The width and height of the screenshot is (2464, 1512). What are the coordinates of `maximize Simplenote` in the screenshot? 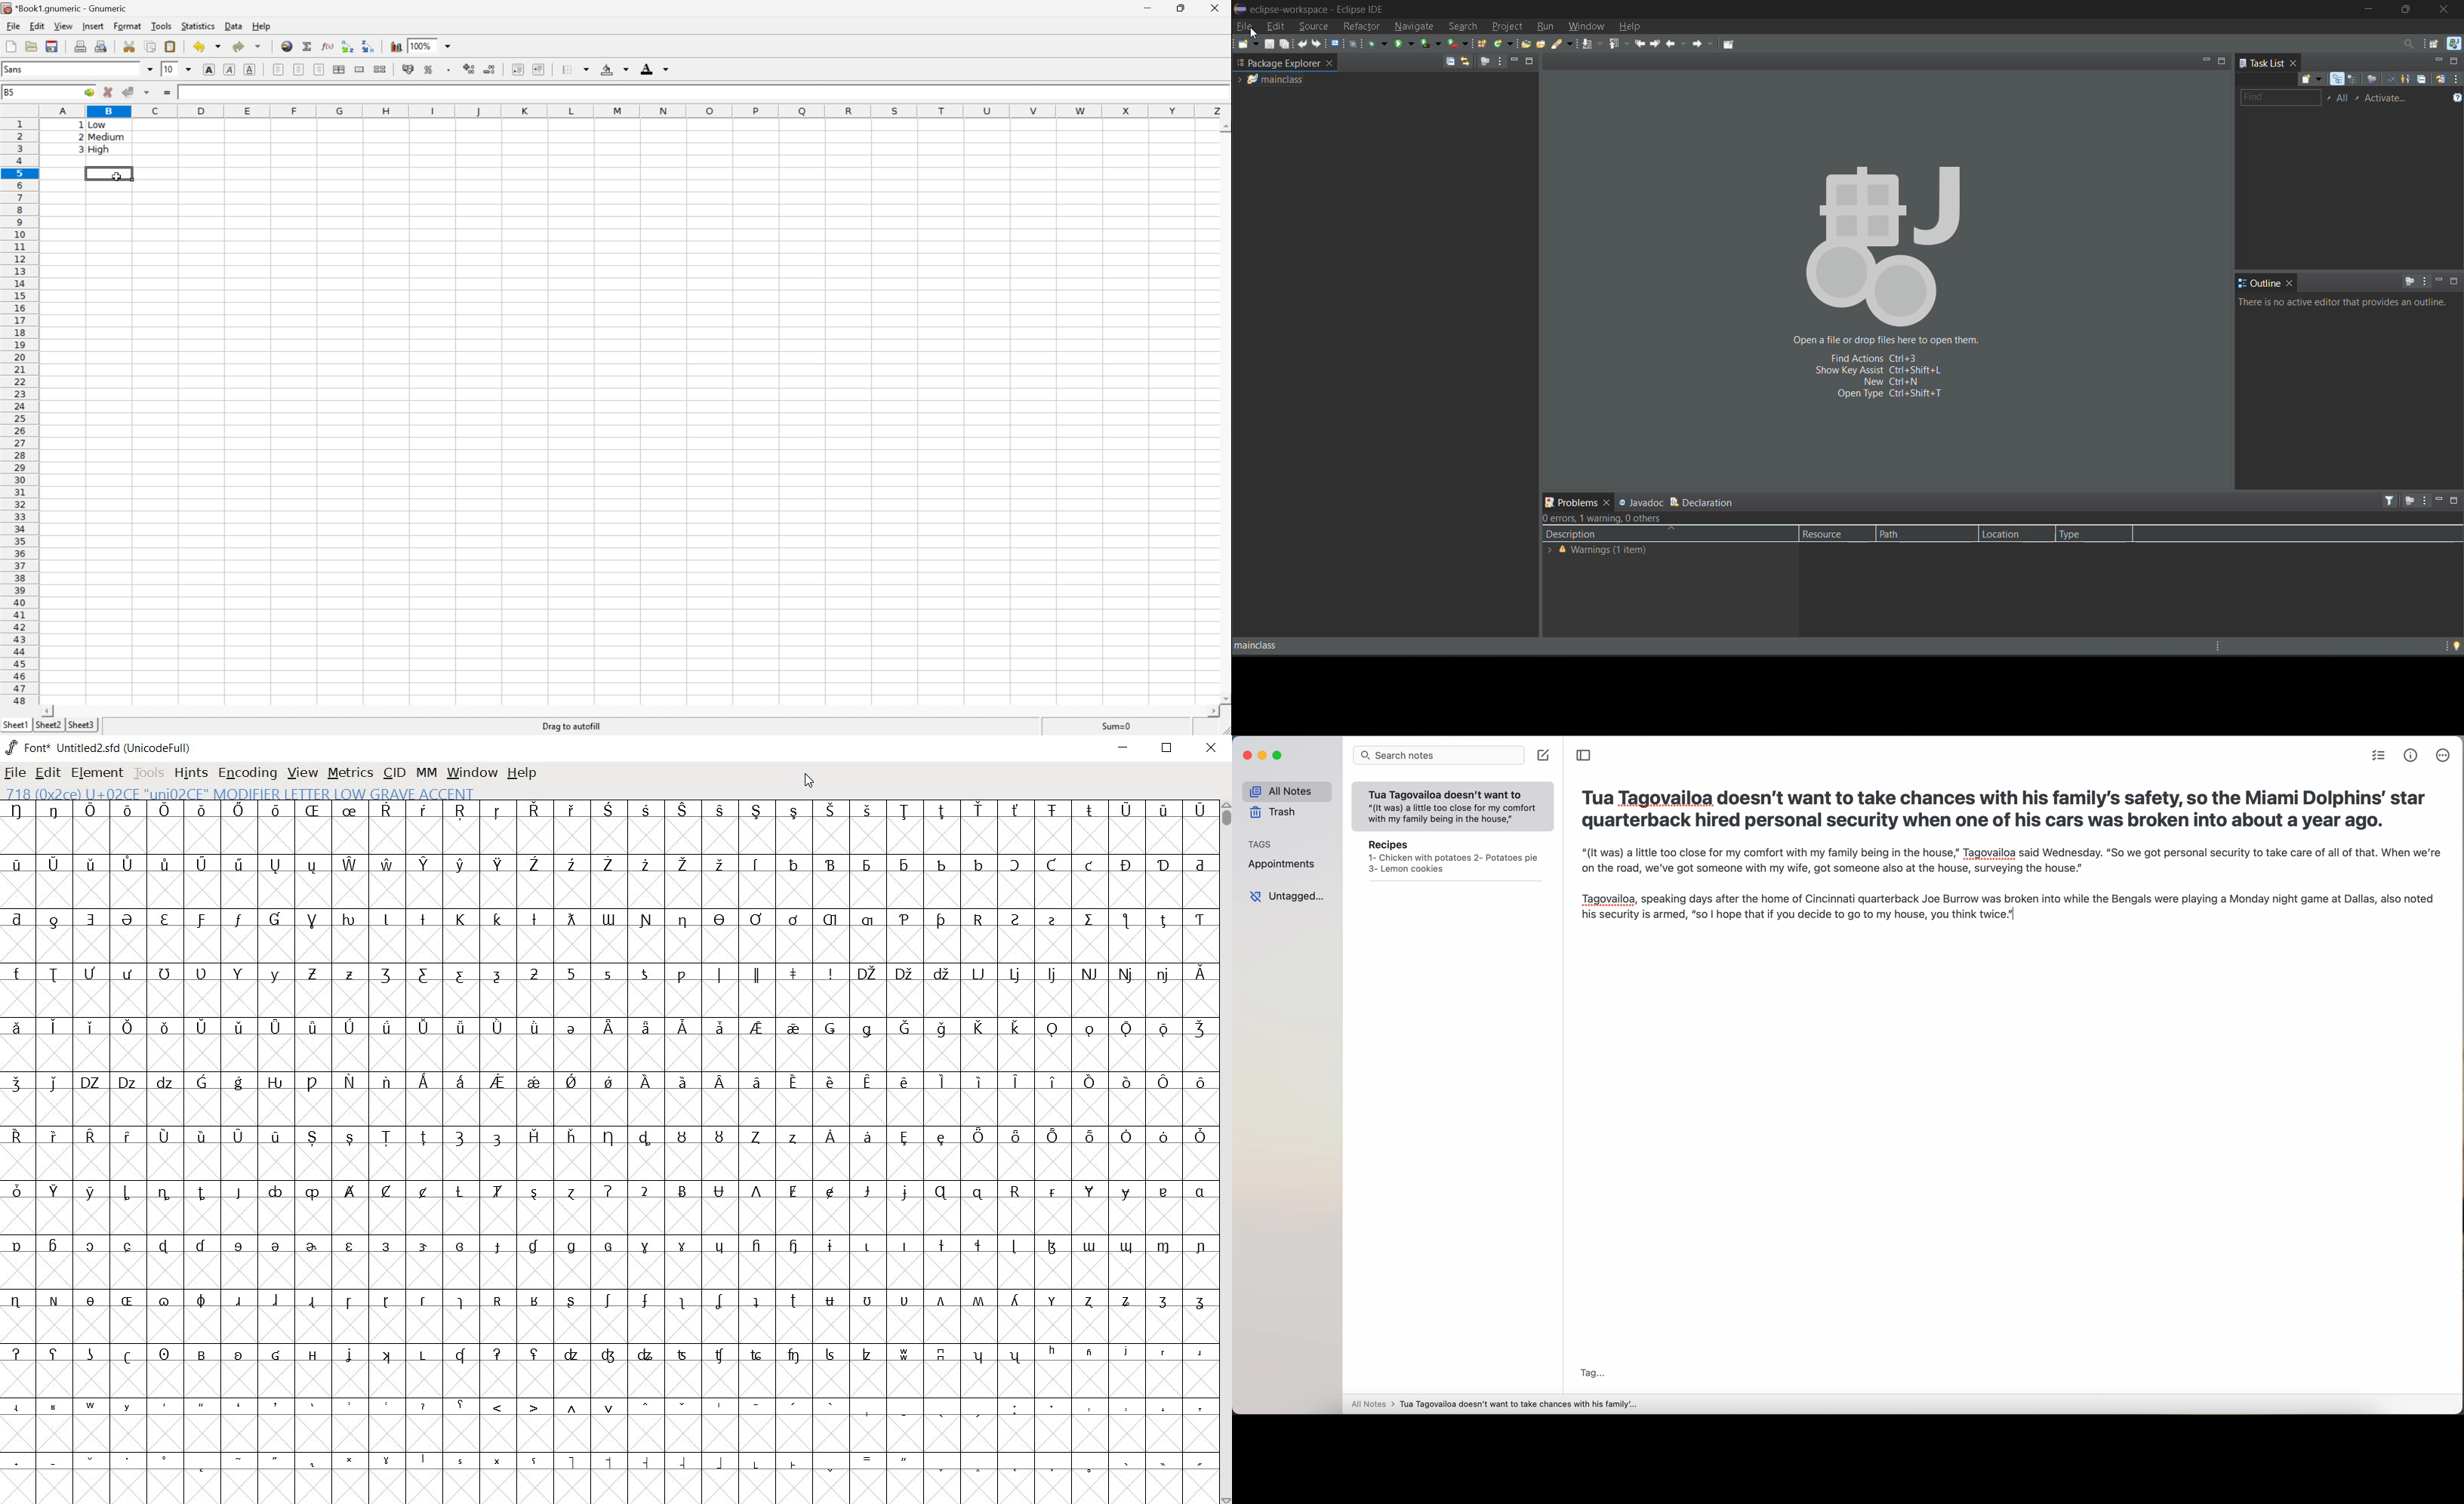 It's located at (1279, 755).